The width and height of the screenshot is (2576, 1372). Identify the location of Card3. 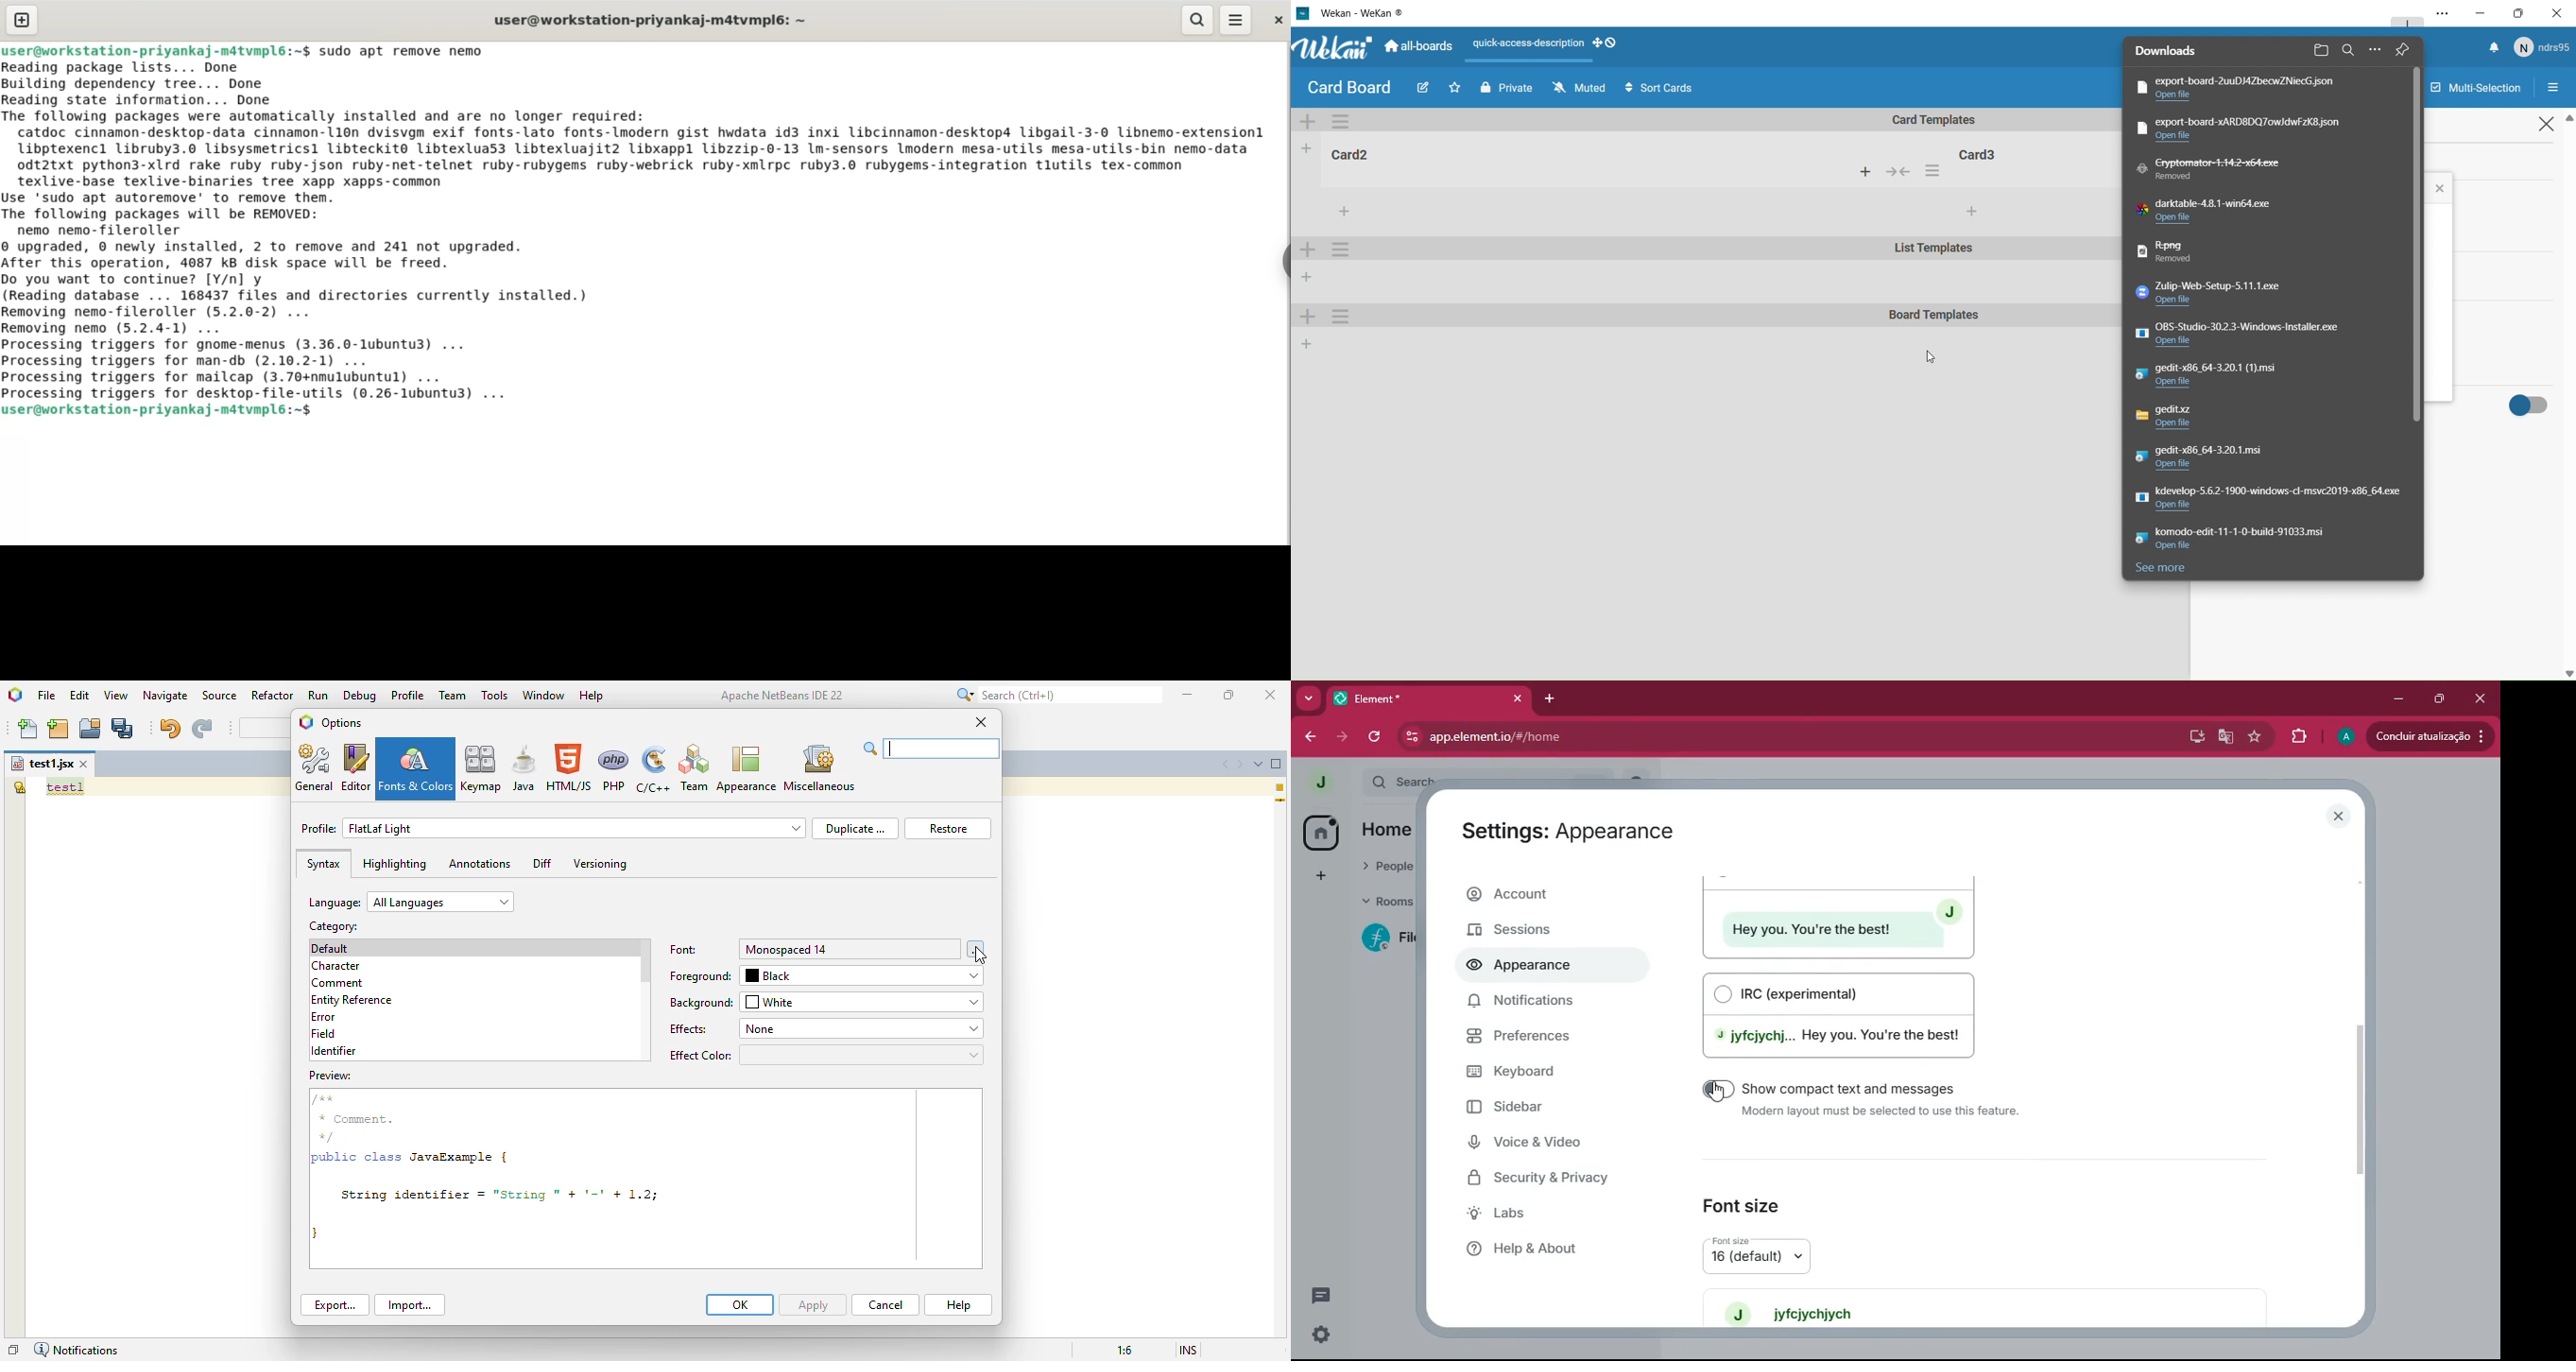
(1981, 153).